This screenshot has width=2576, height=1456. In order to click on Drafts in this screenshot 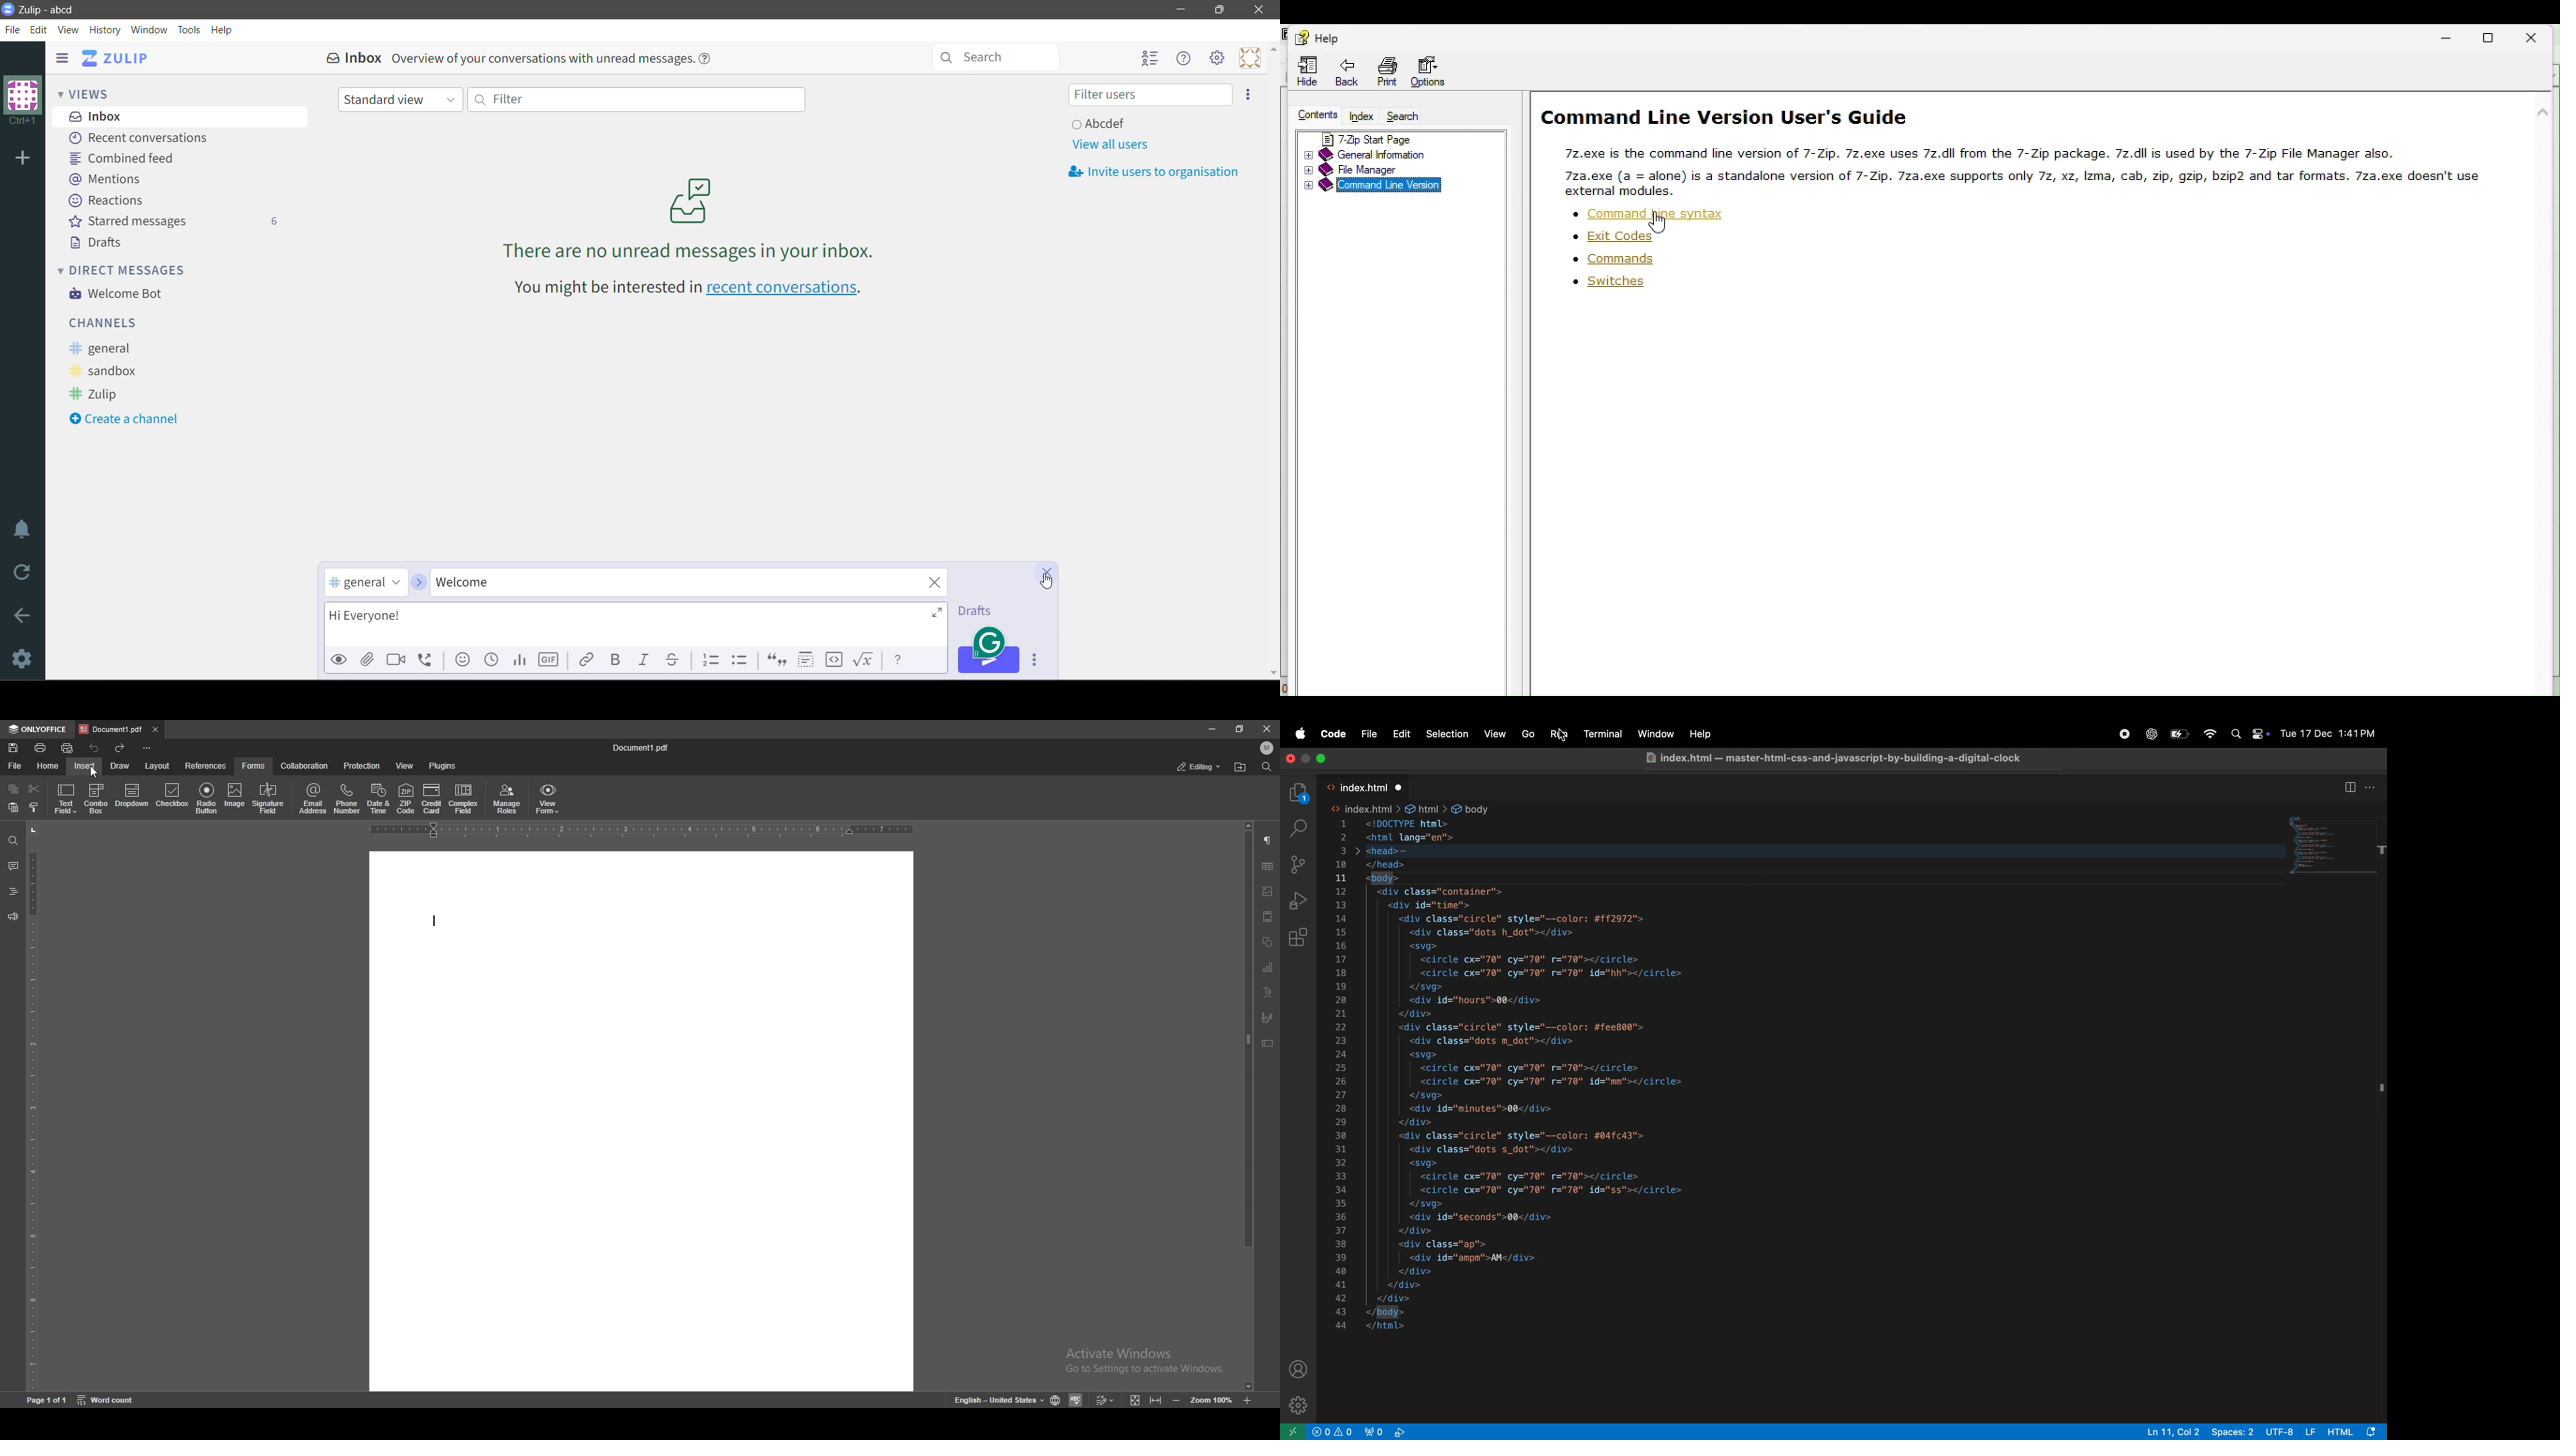, I will do `click(979, 611)`.